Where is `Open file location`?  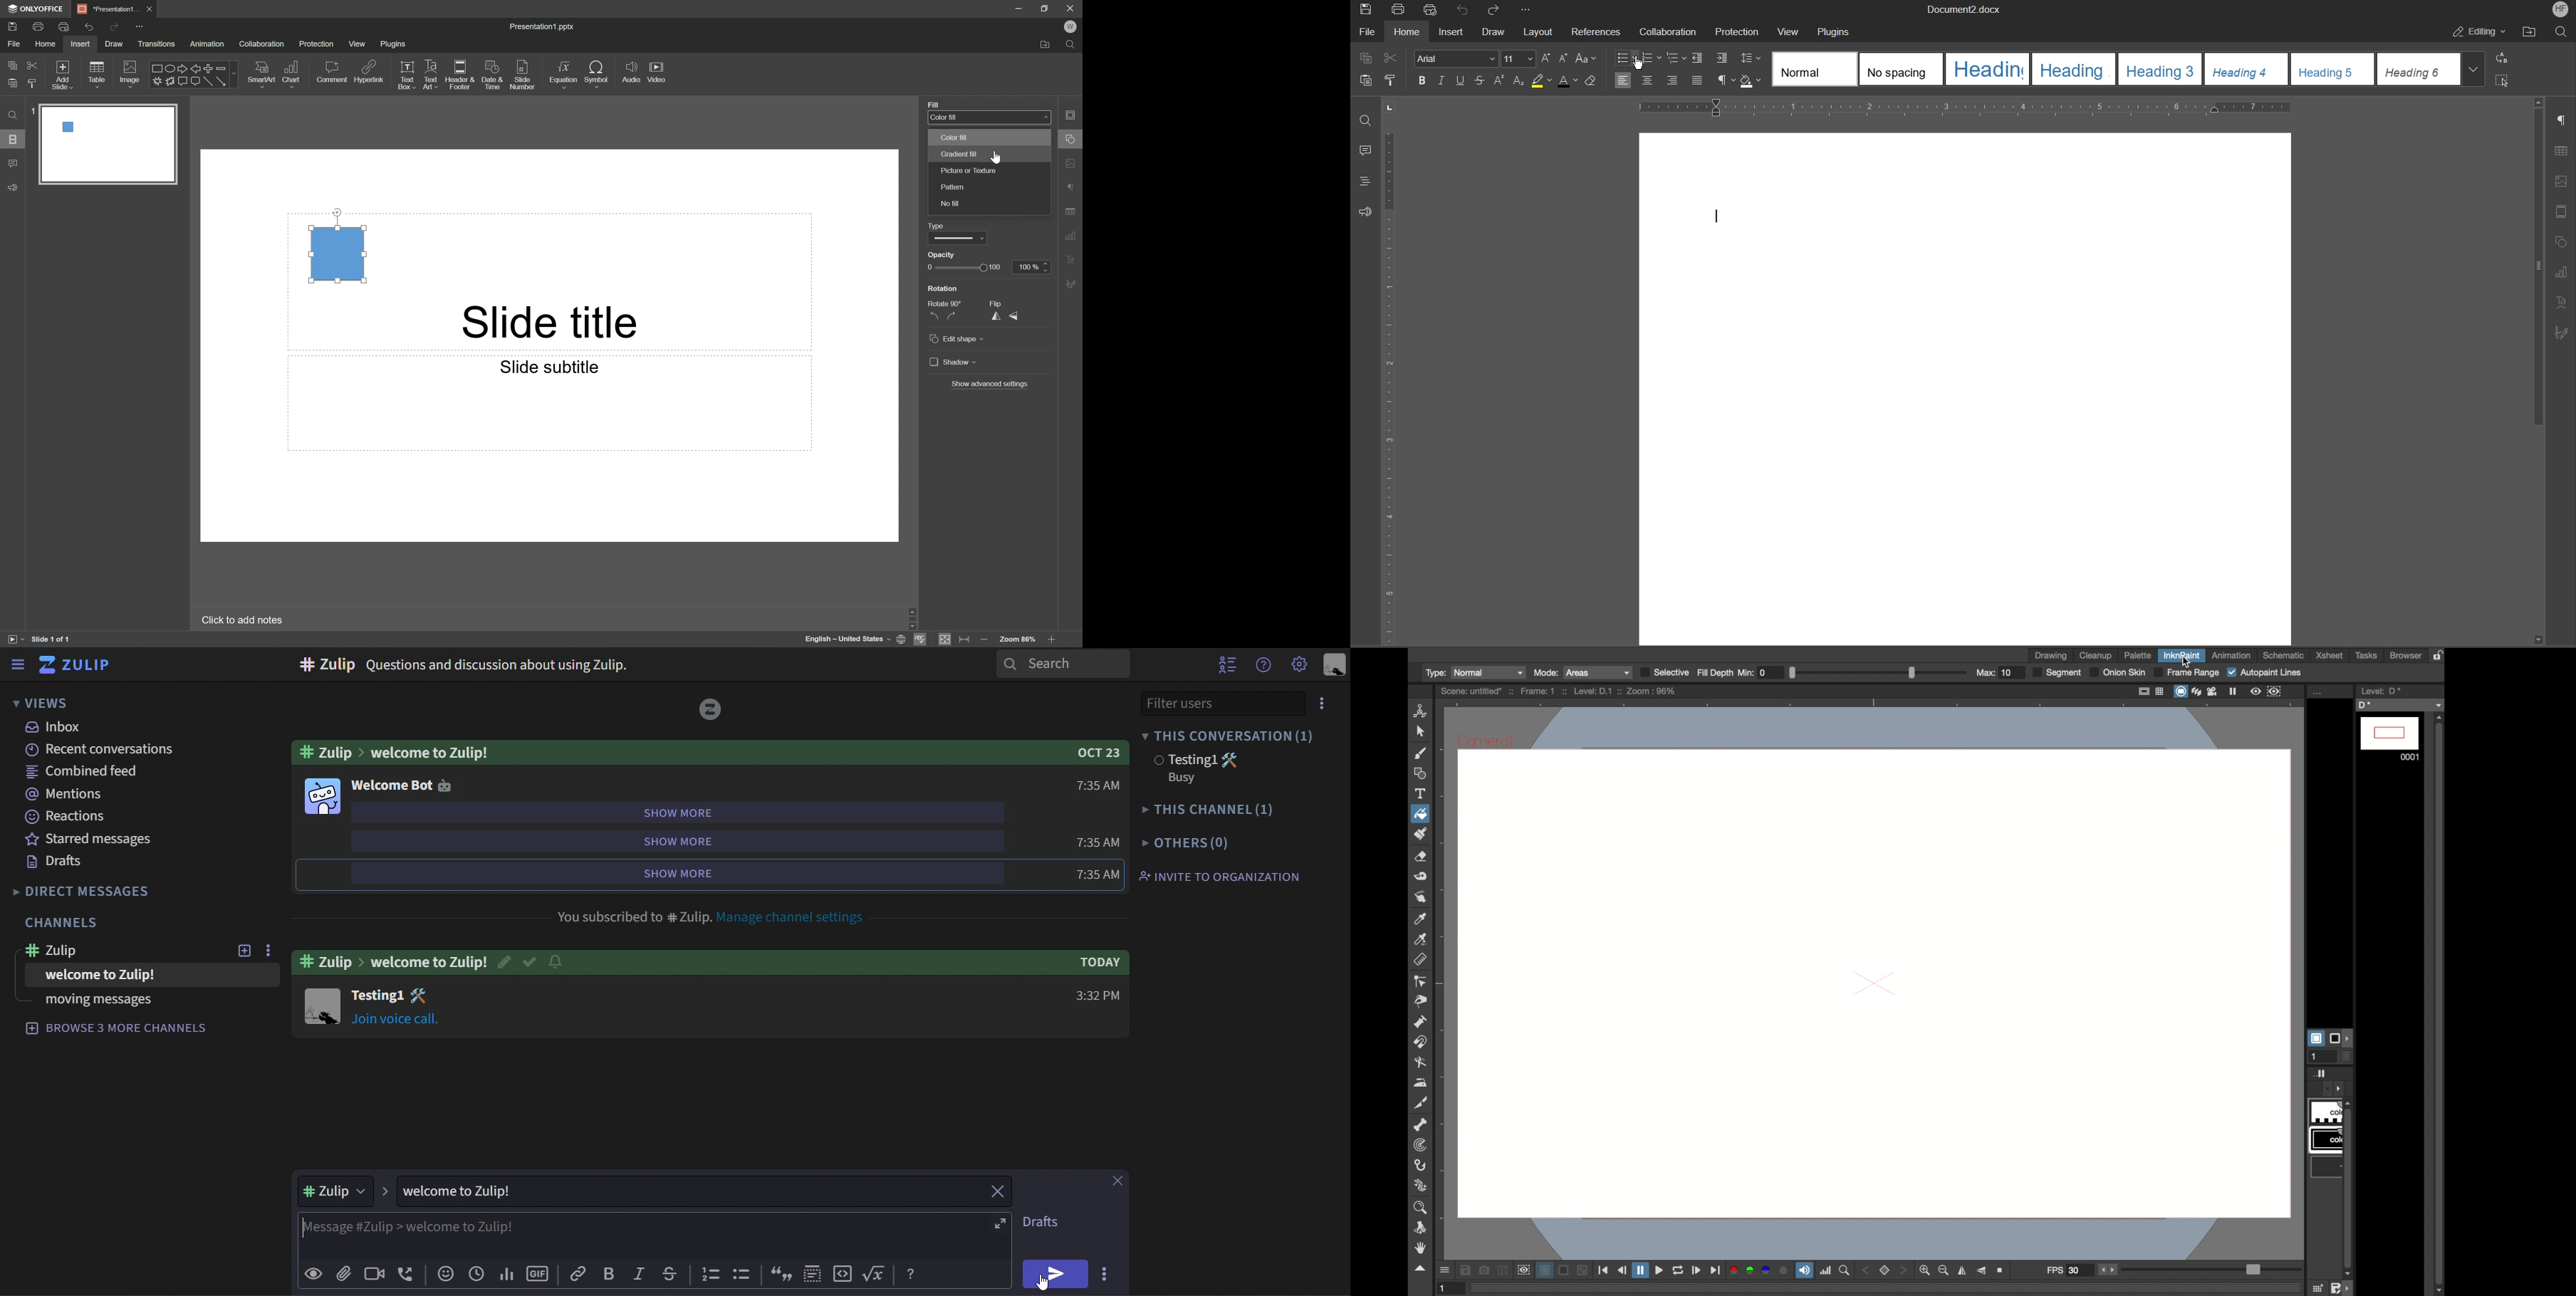 Open file location is located at coordinates (1046, 46).